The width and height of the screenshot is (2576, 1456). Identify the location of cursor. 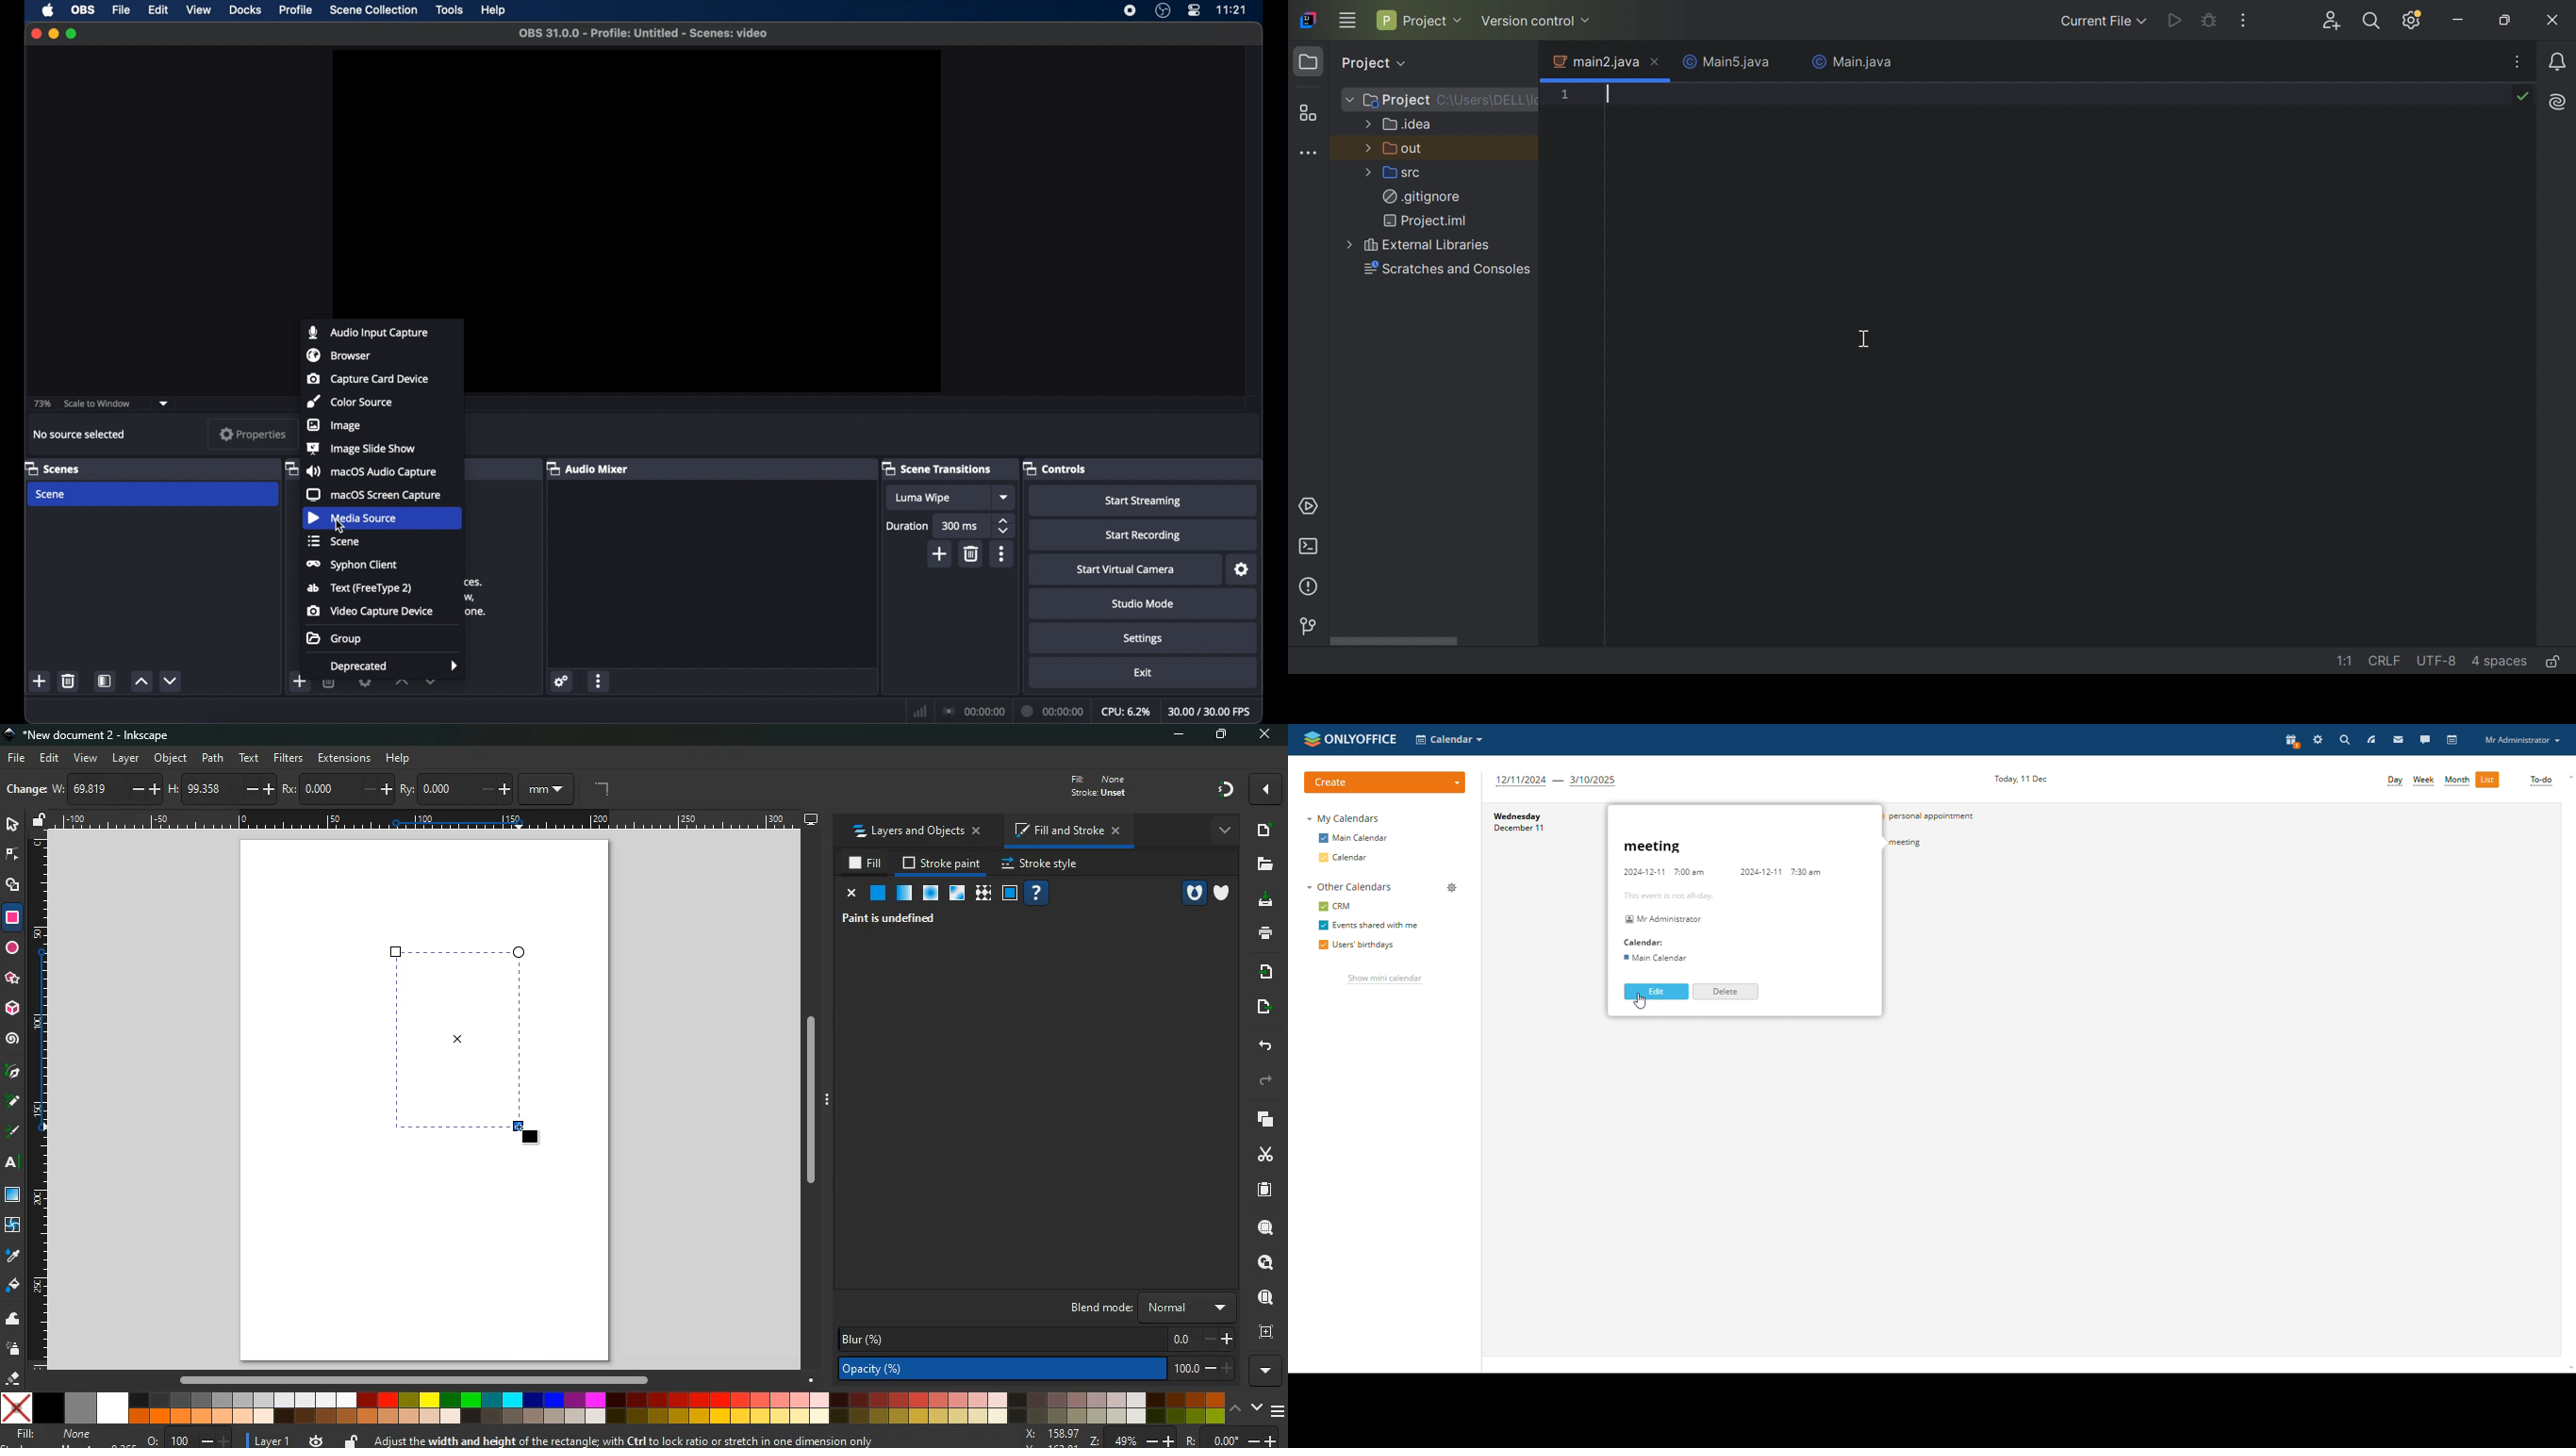
(339, 526).